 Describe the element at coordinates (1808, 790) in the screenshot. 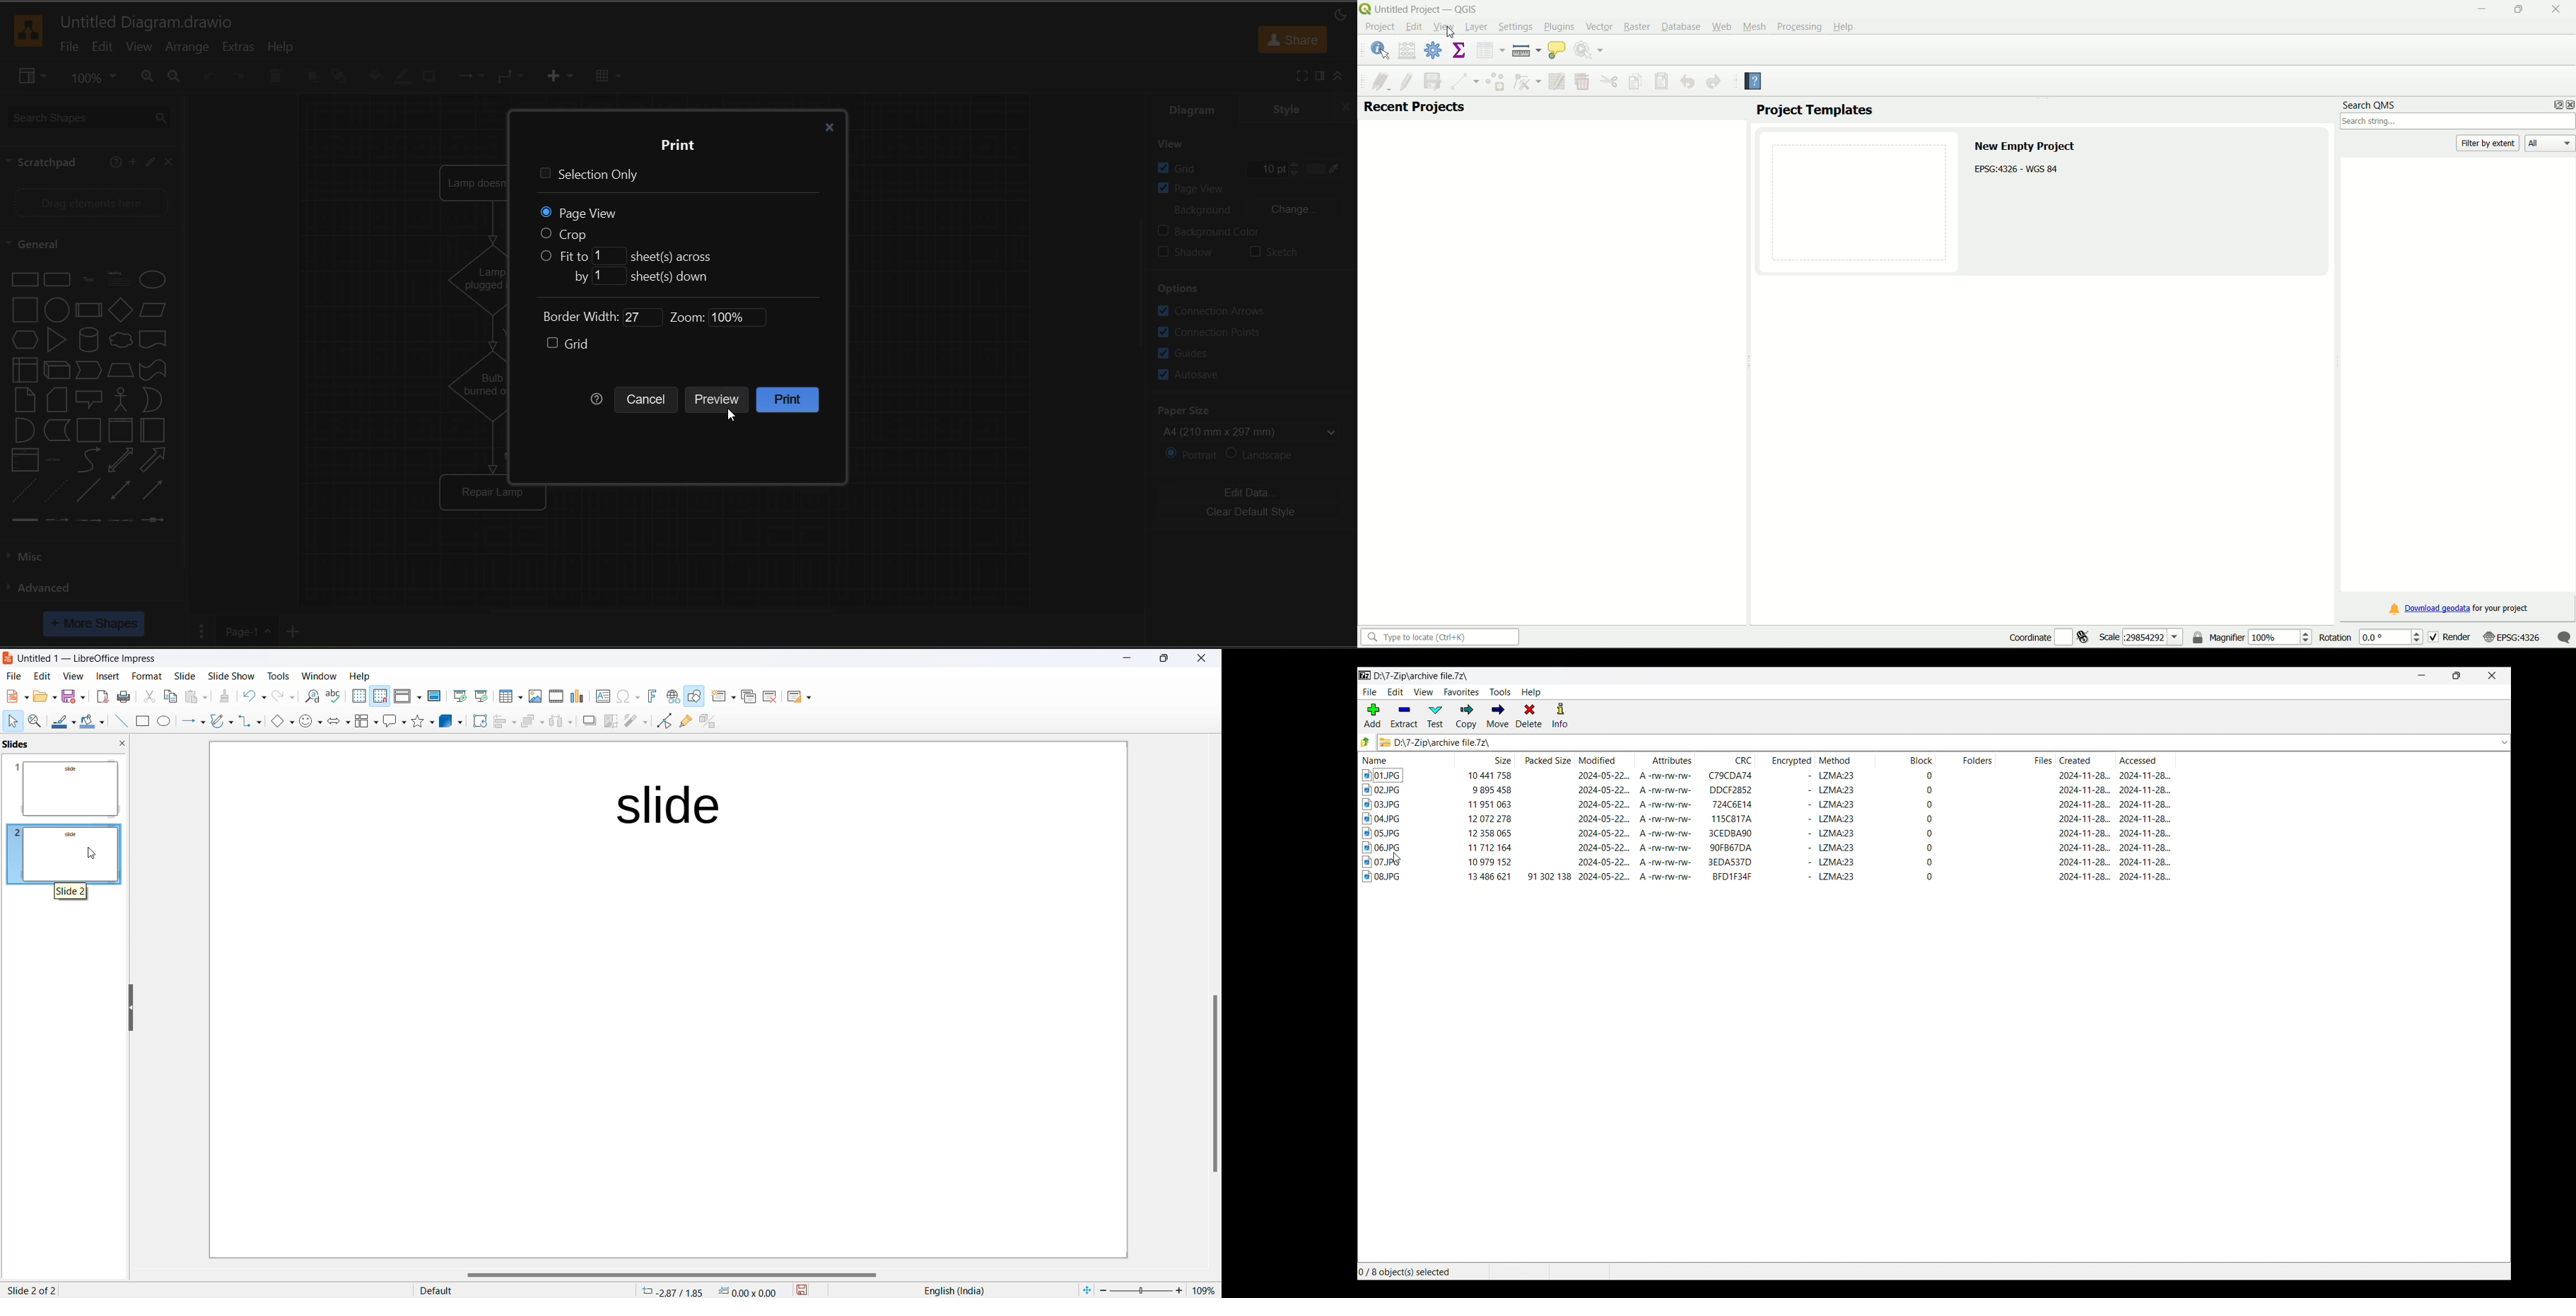

I see `encrypted status` at that location.